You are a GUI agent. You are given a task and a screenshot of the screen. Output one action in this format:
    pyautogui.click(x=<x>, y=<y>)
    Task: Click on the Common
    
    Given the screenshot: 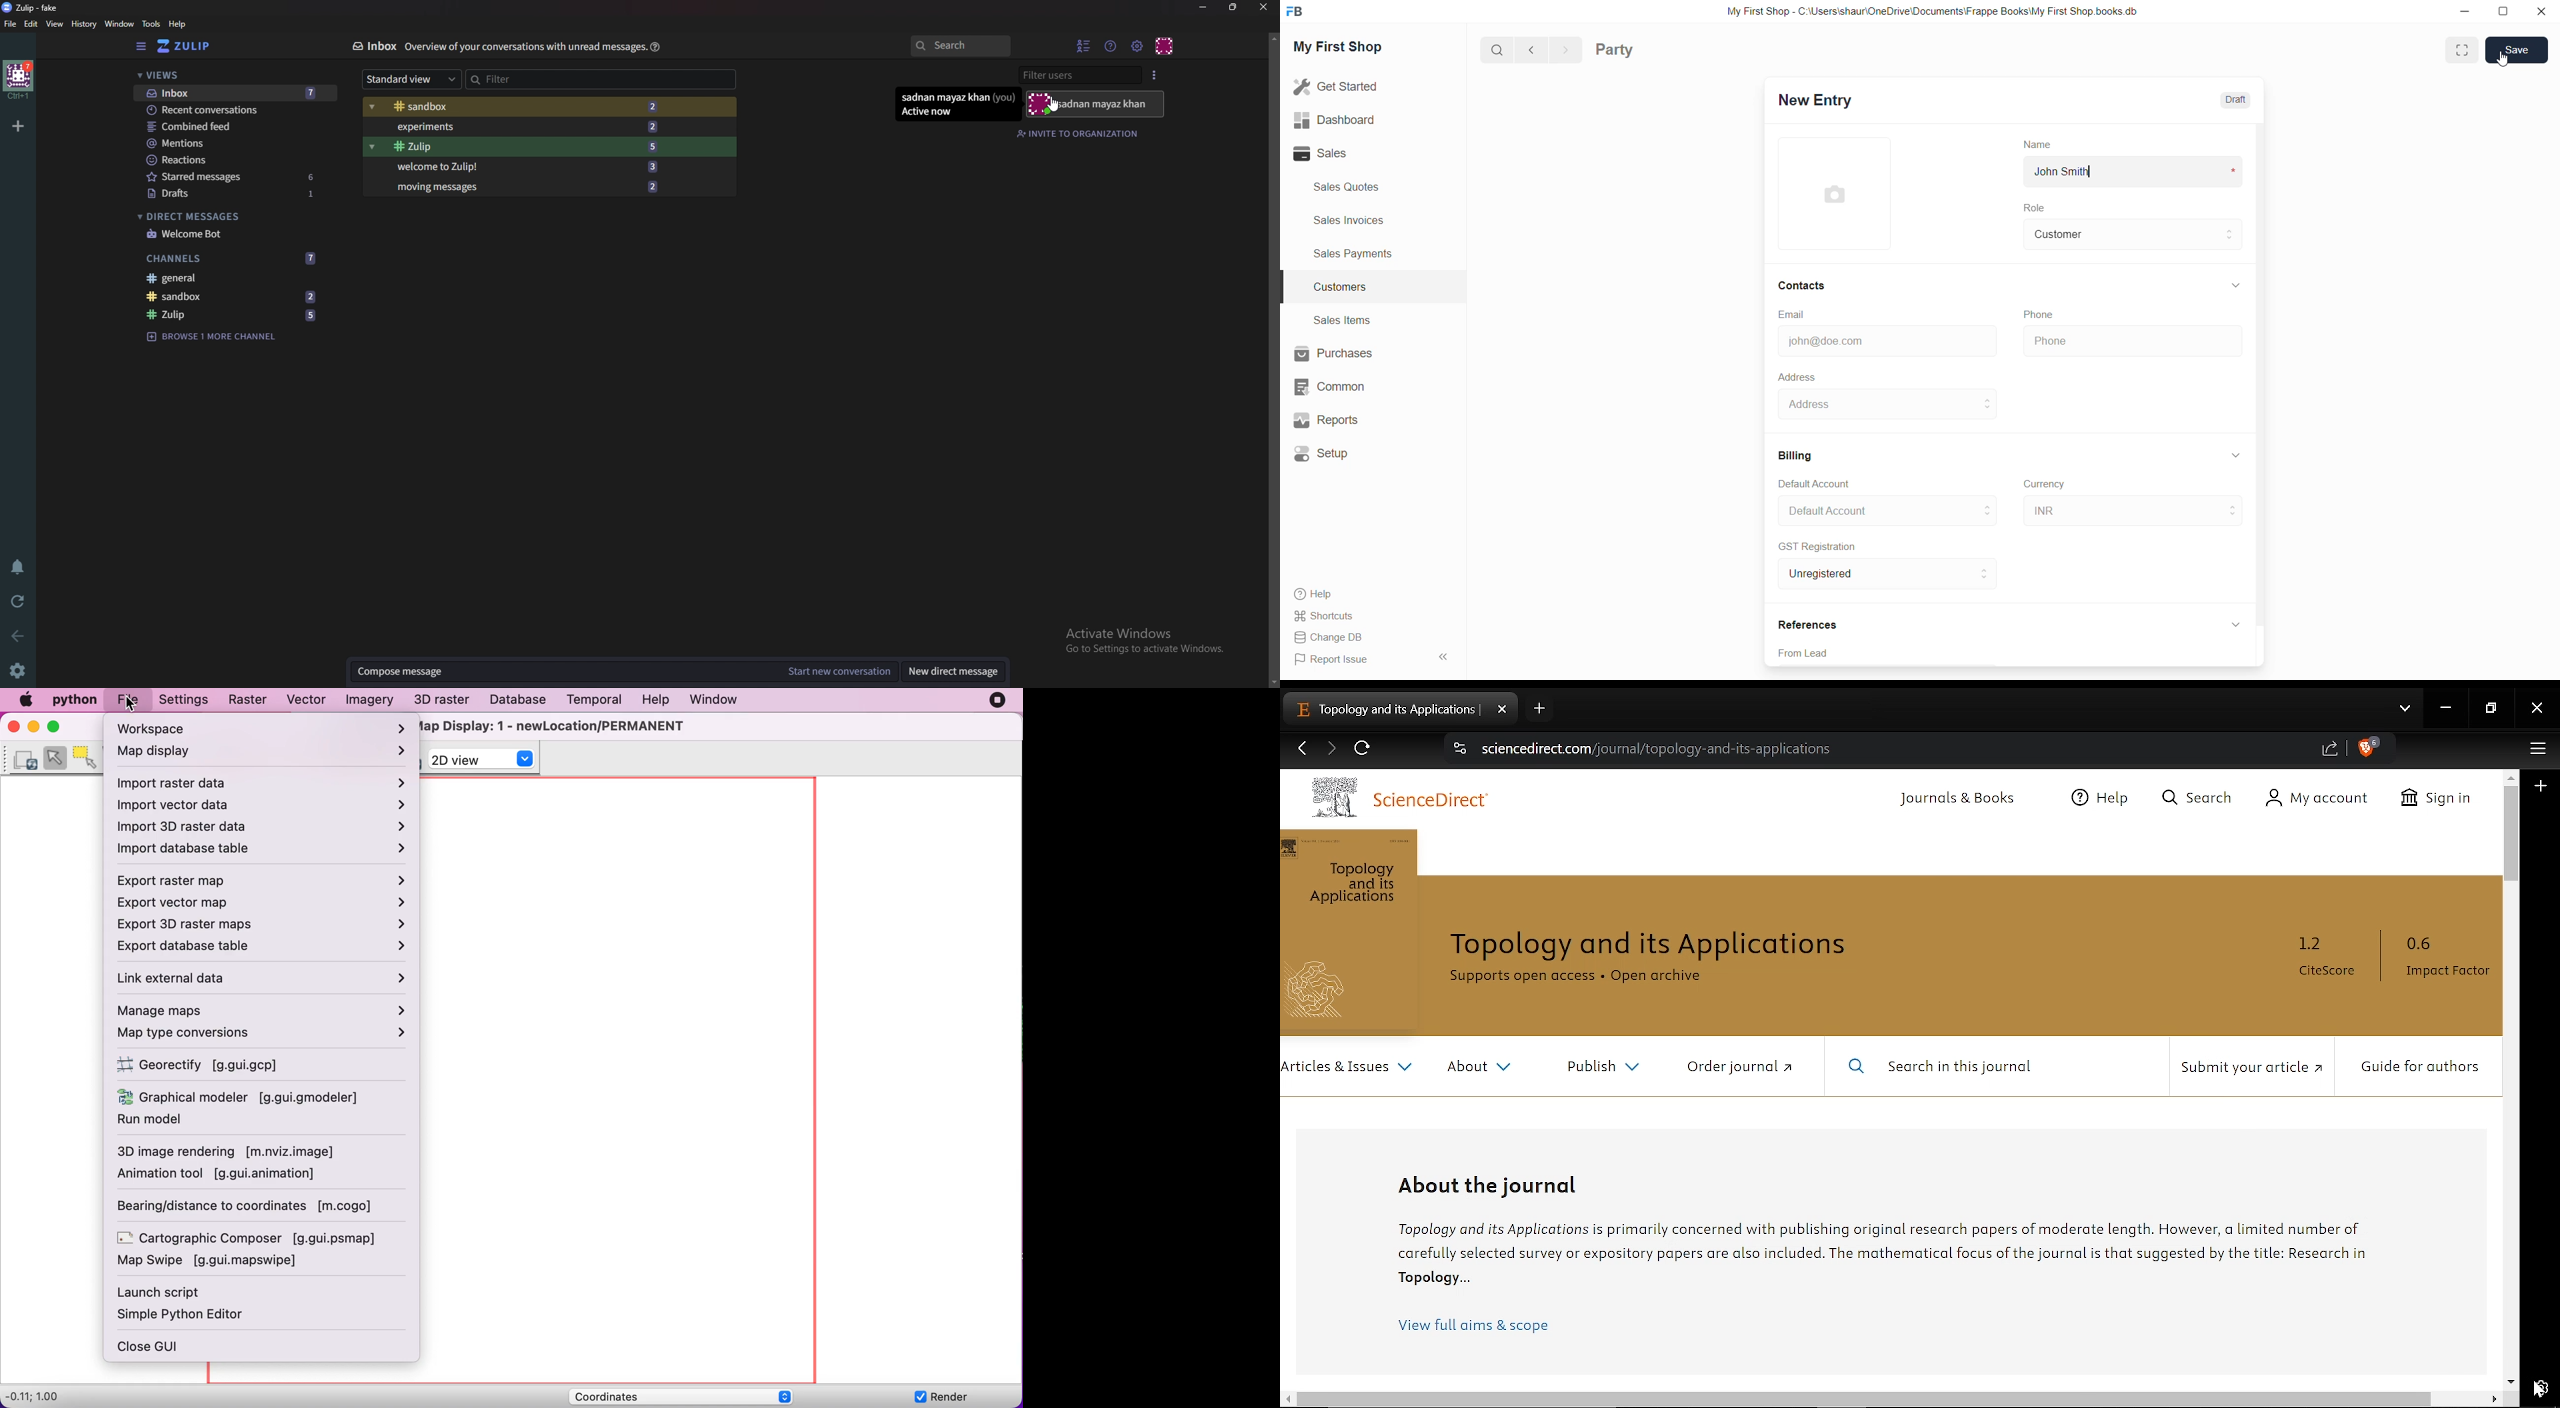 What is the action you would take?
    pyautogui.click(x=1332, y=388)
    